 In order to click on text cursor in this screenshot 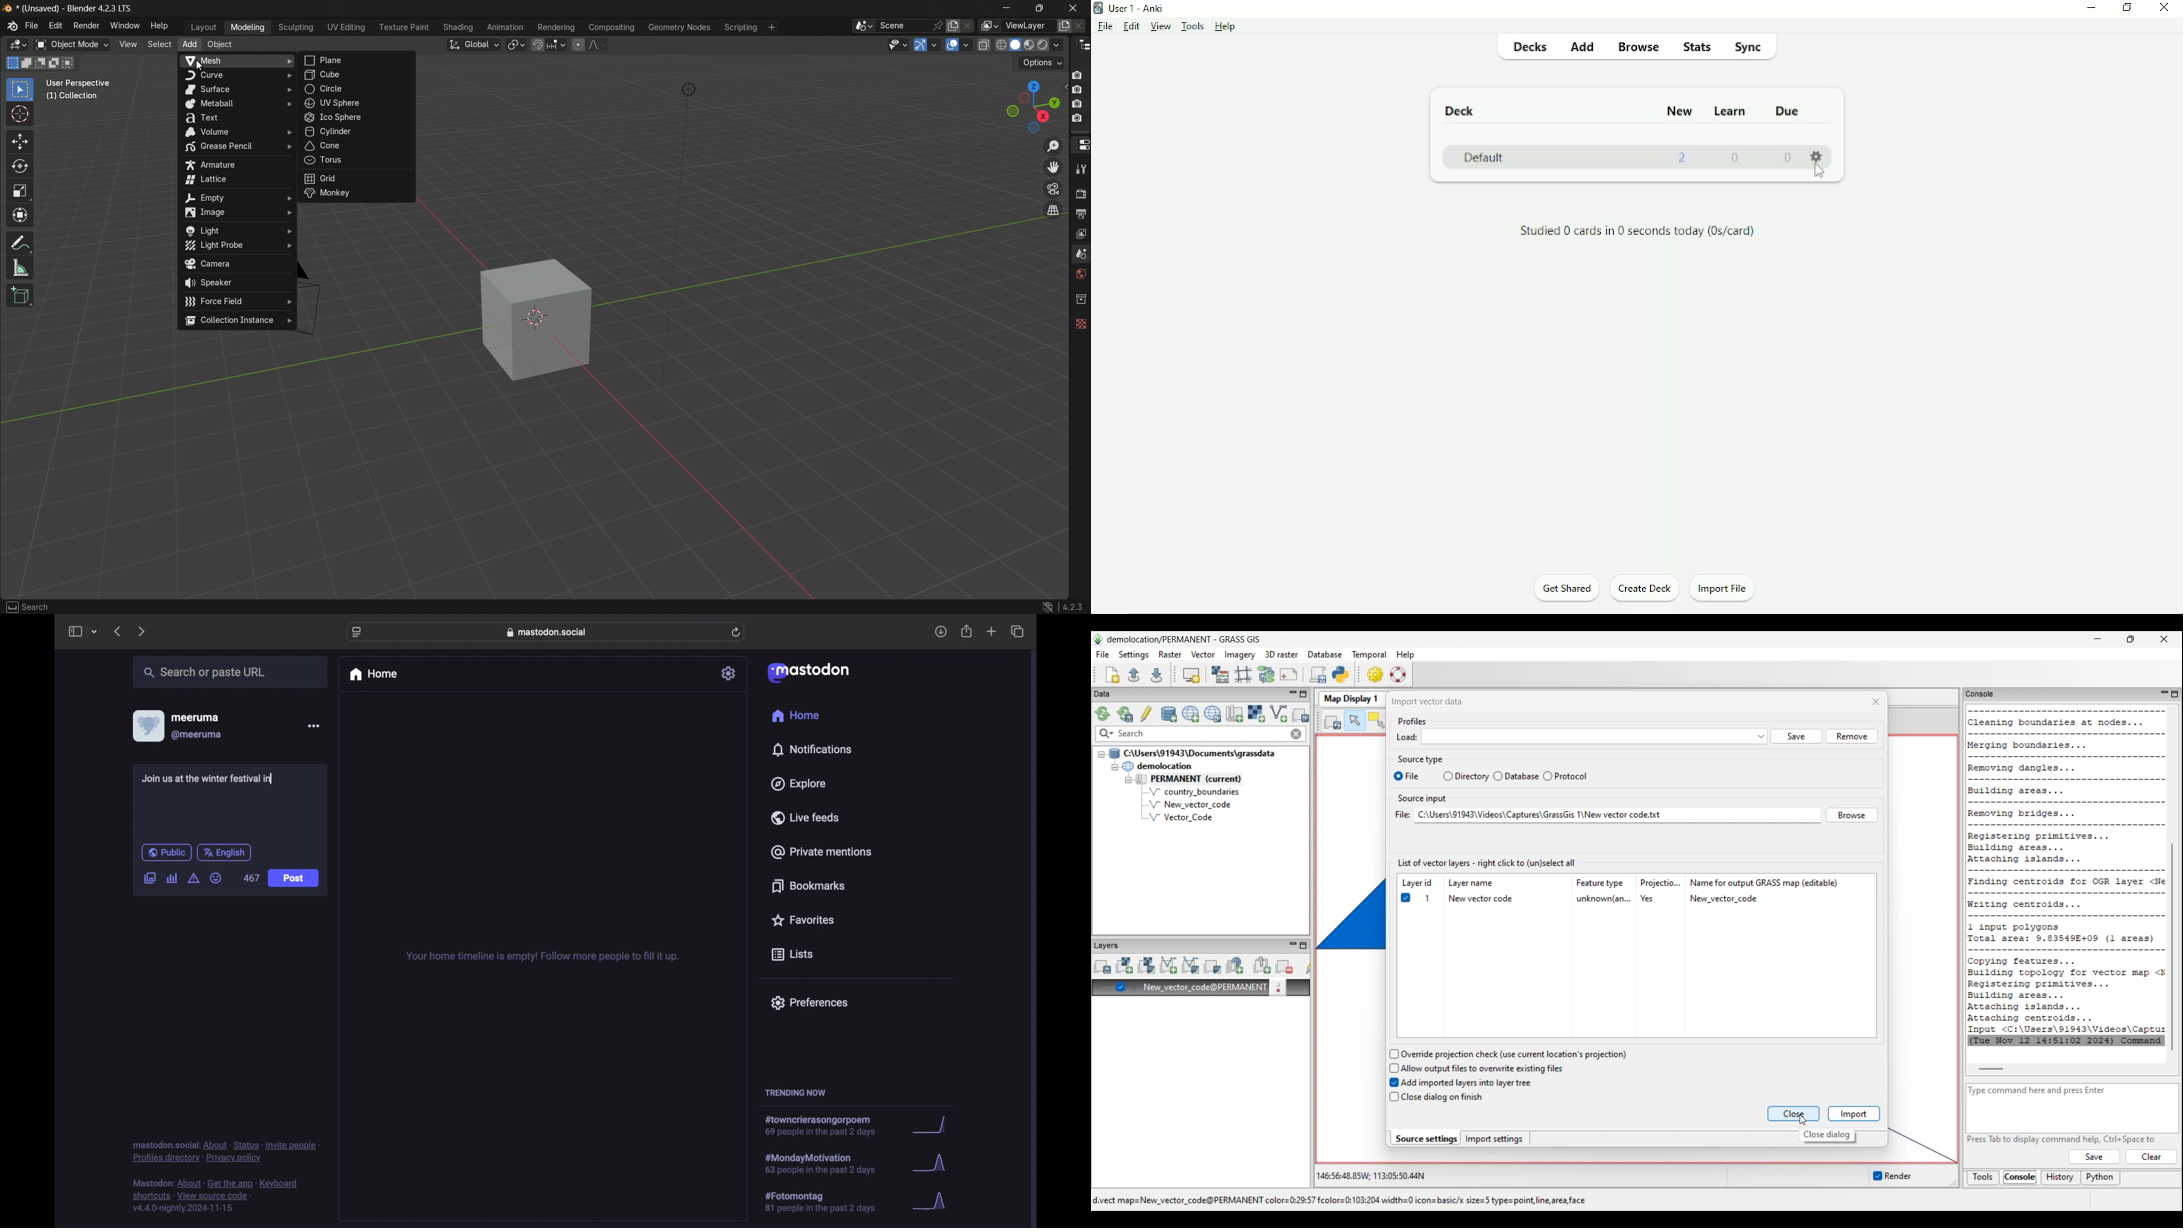, I will do `click(274, 779)`.